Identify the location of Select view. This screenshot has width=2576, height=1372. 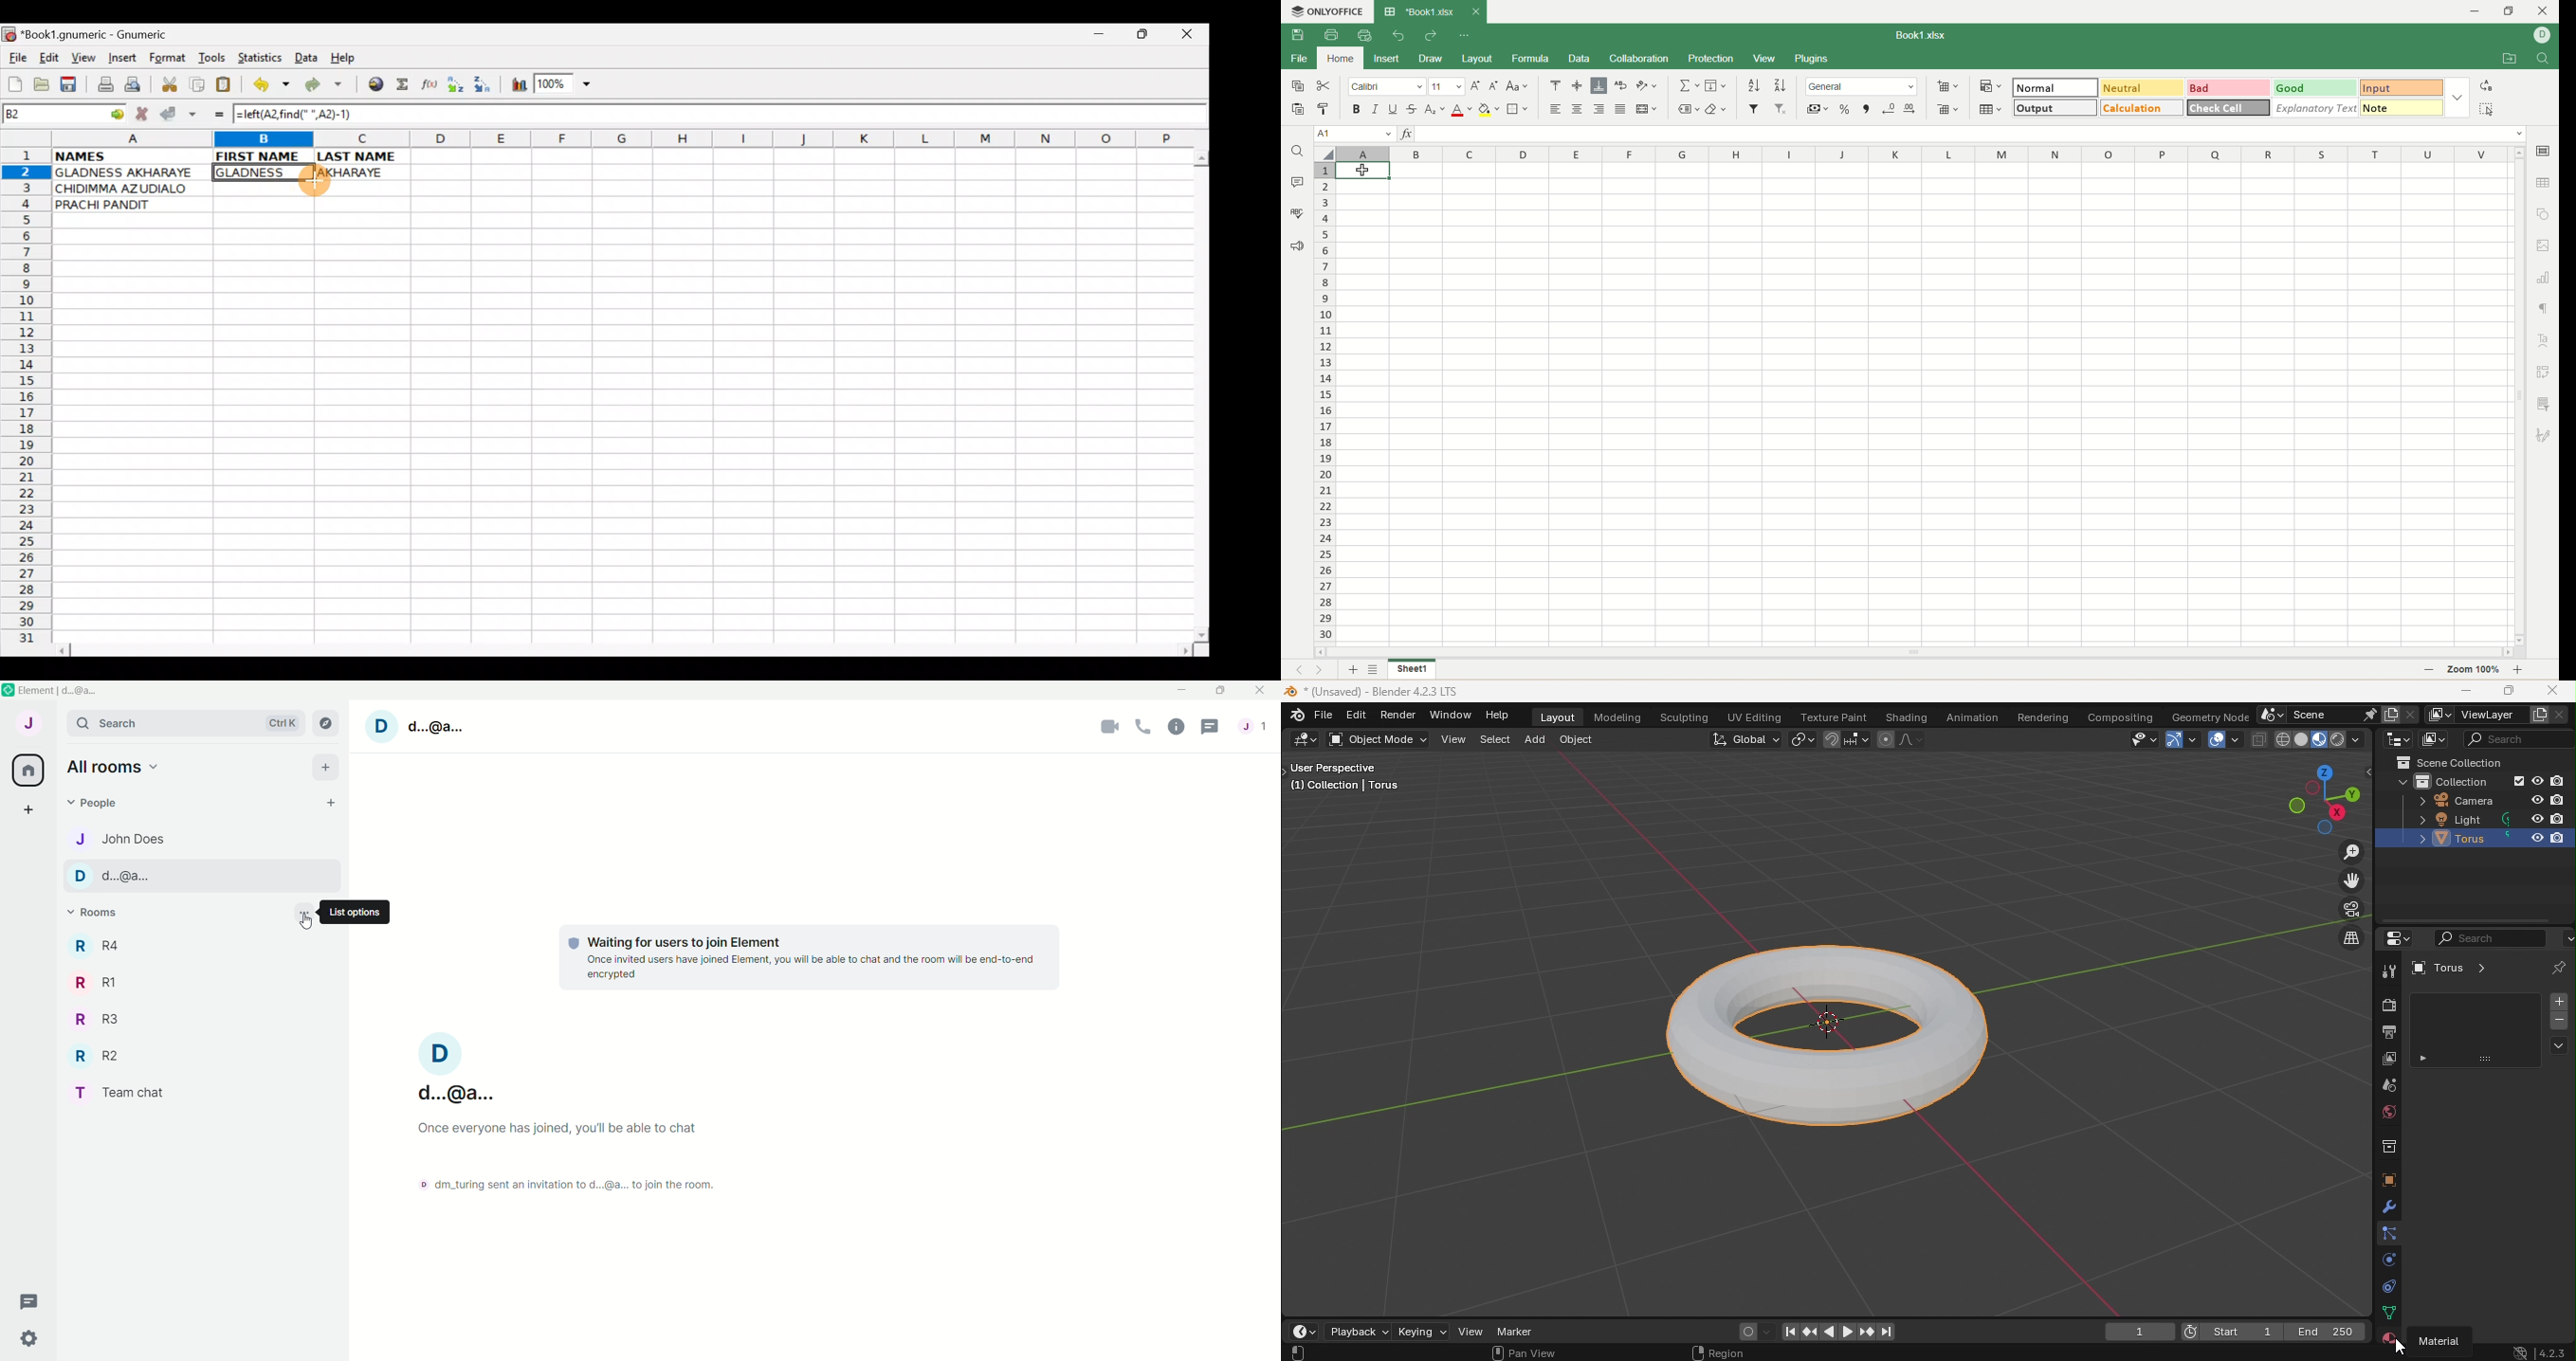
(1301, 1352).